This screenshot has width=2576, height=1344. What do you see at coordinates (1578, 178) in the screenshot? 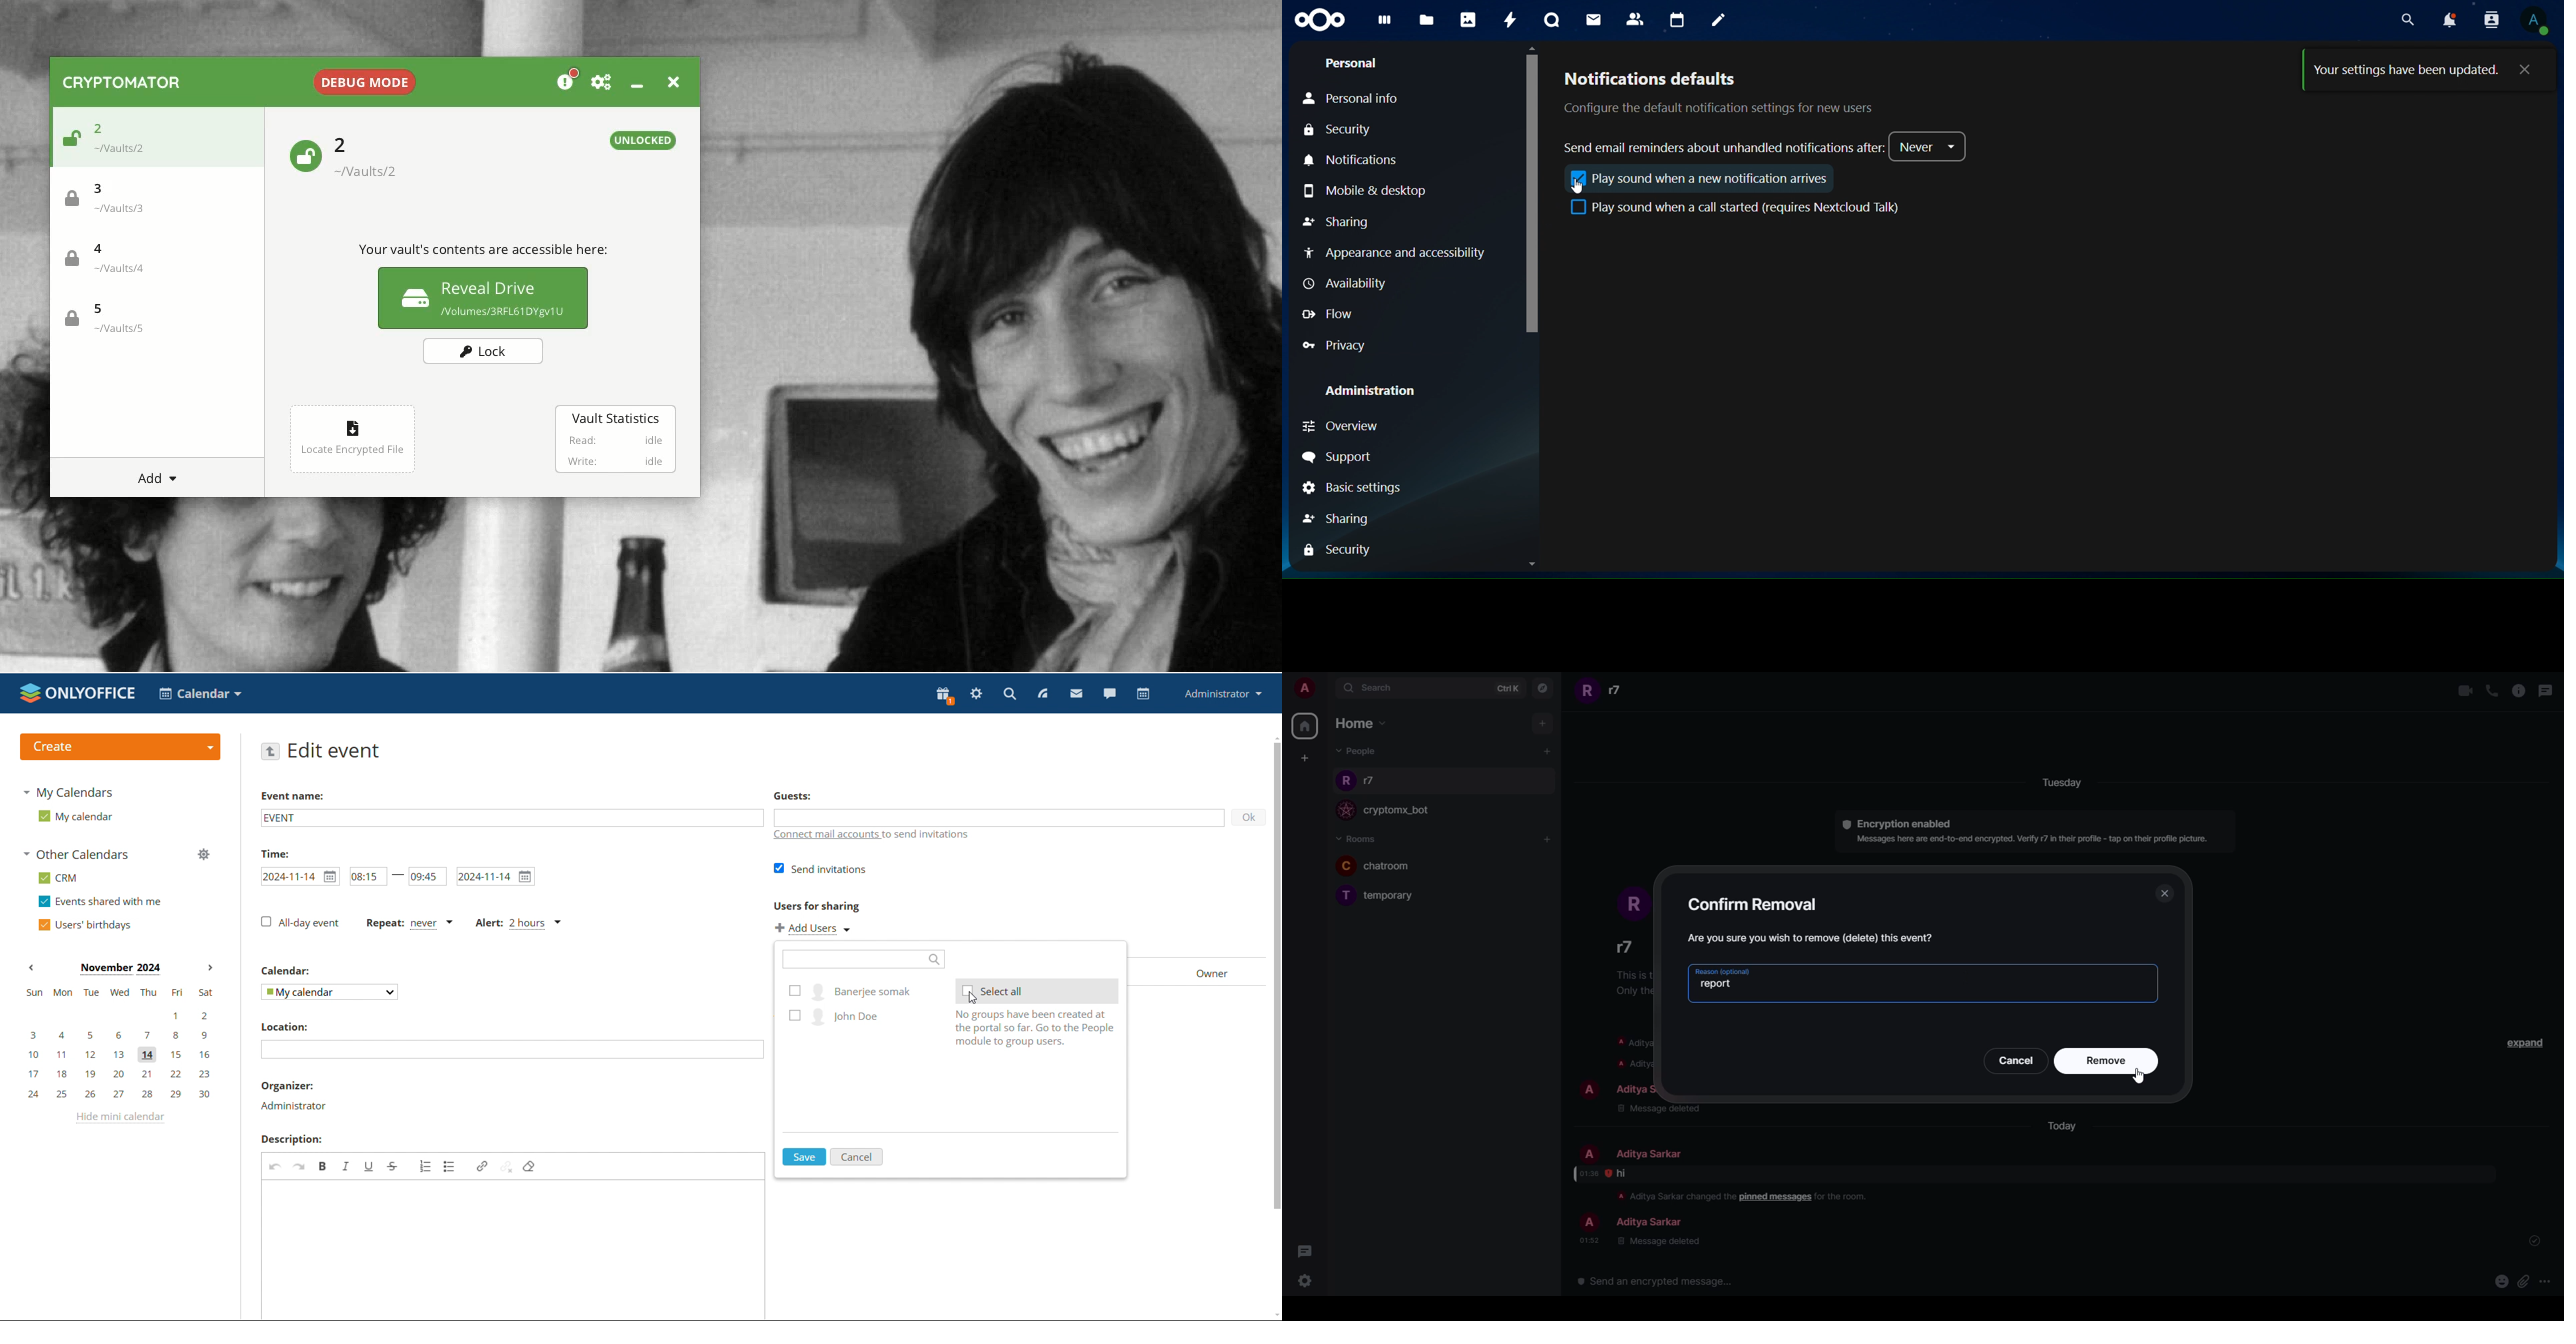
I see `icon` at bounding box center [1578, 178].